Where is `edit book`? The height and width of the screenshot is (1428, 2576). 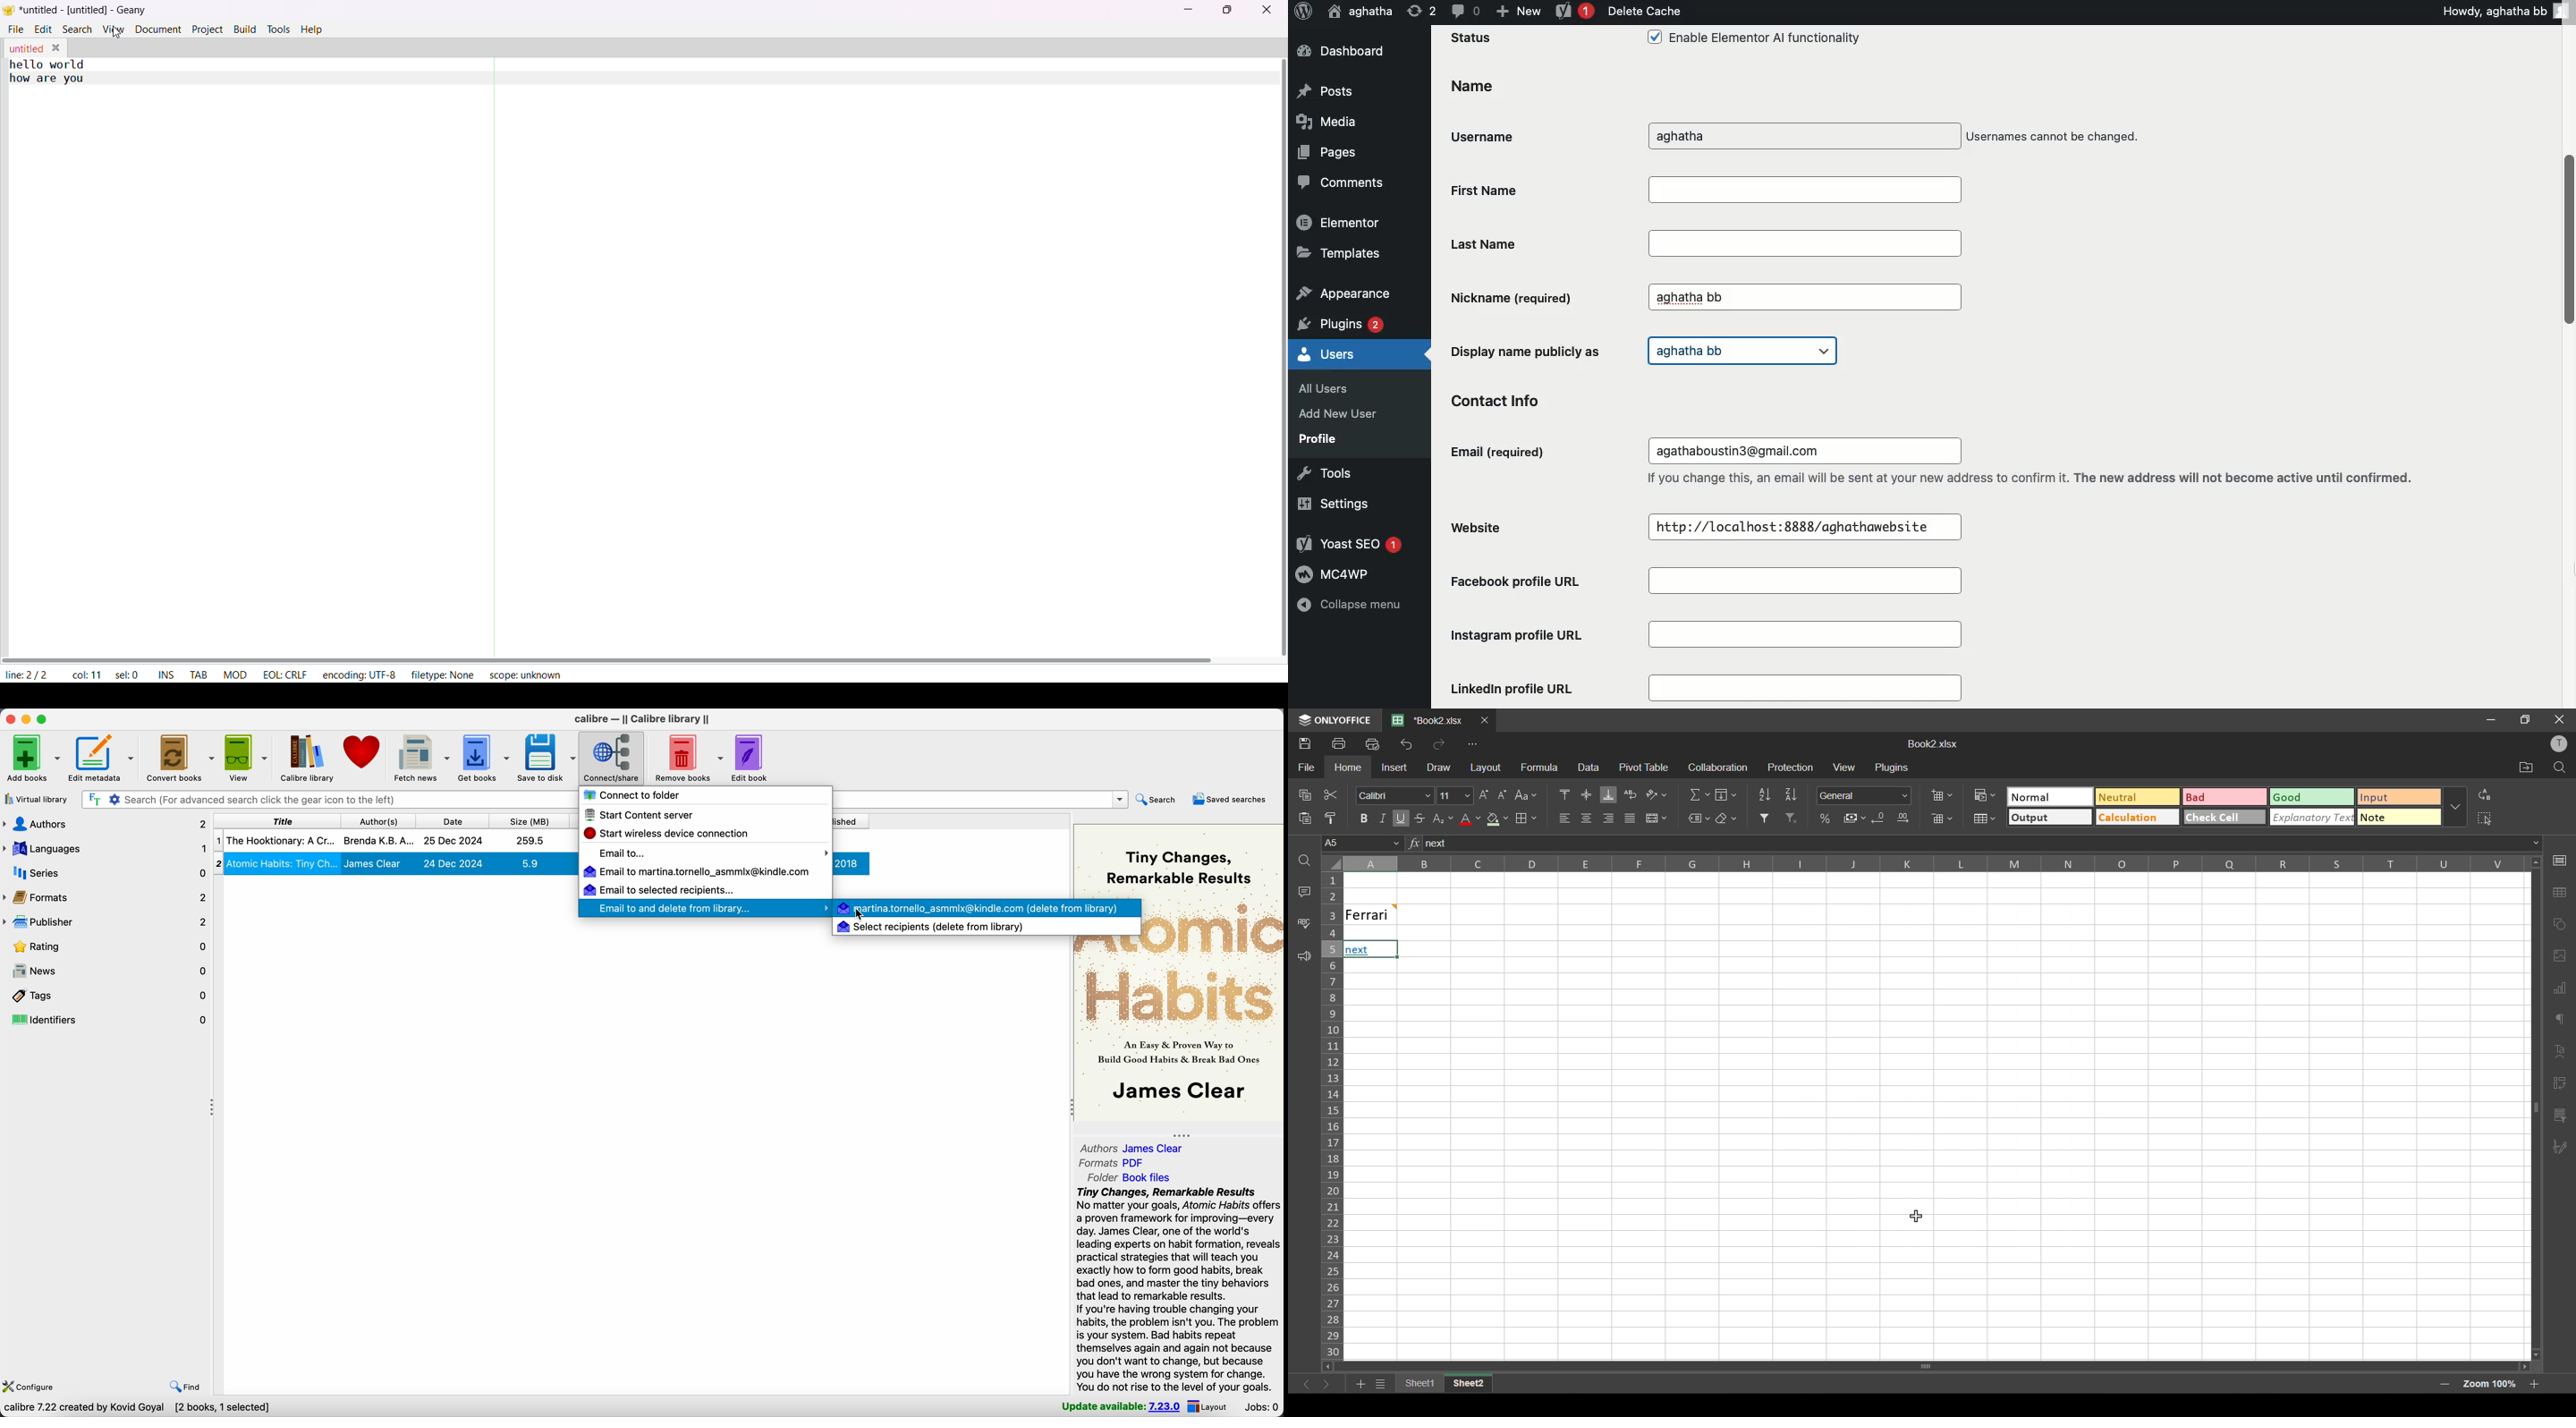 edit book is located at coordinates (751, 759).